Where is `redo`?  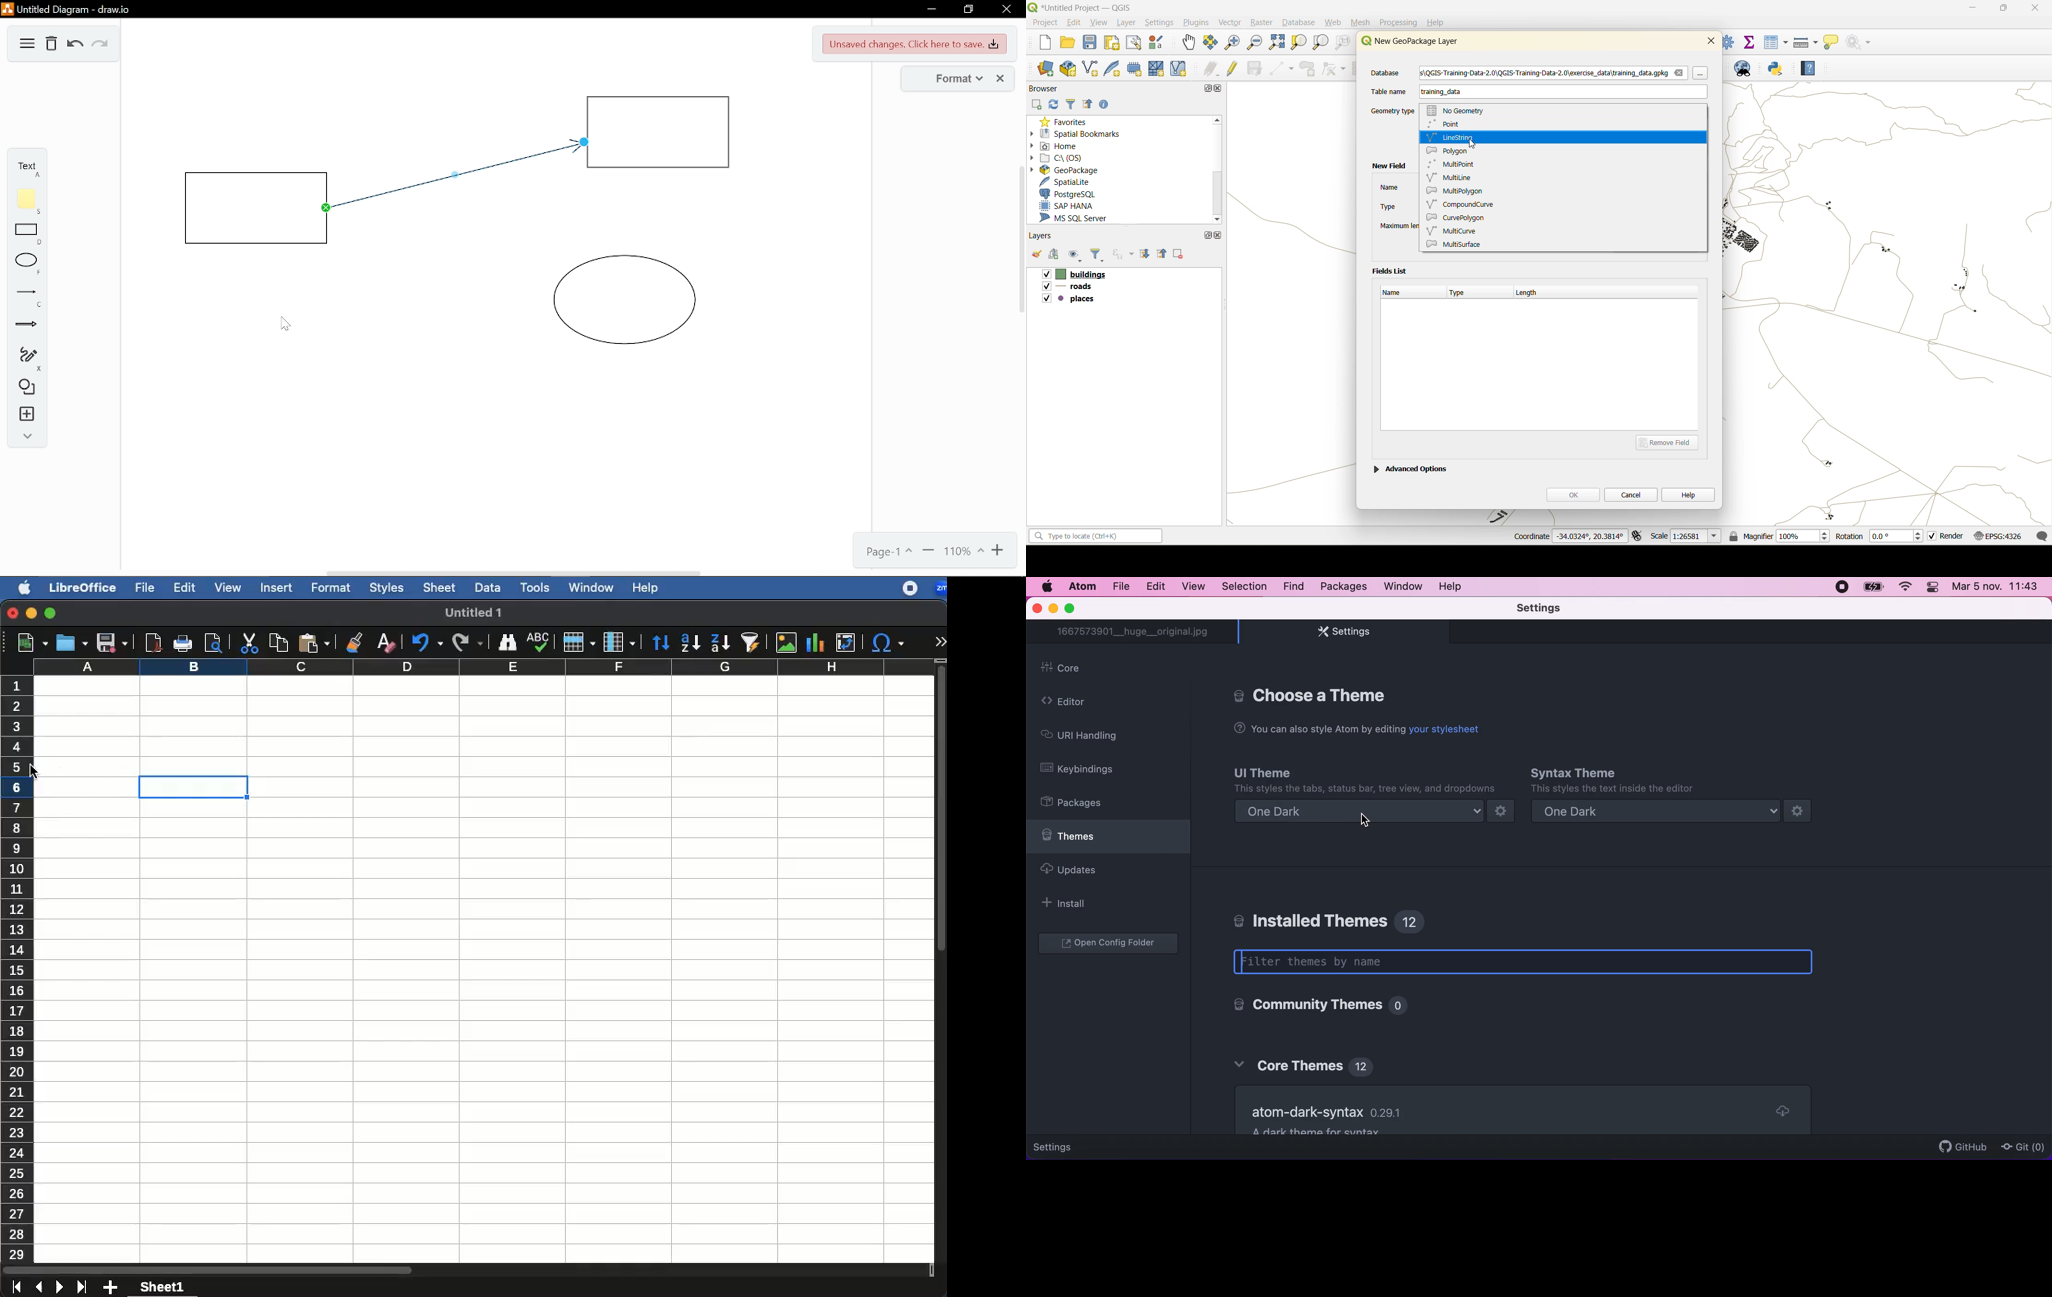 redo is located at coordinates (468, 642).